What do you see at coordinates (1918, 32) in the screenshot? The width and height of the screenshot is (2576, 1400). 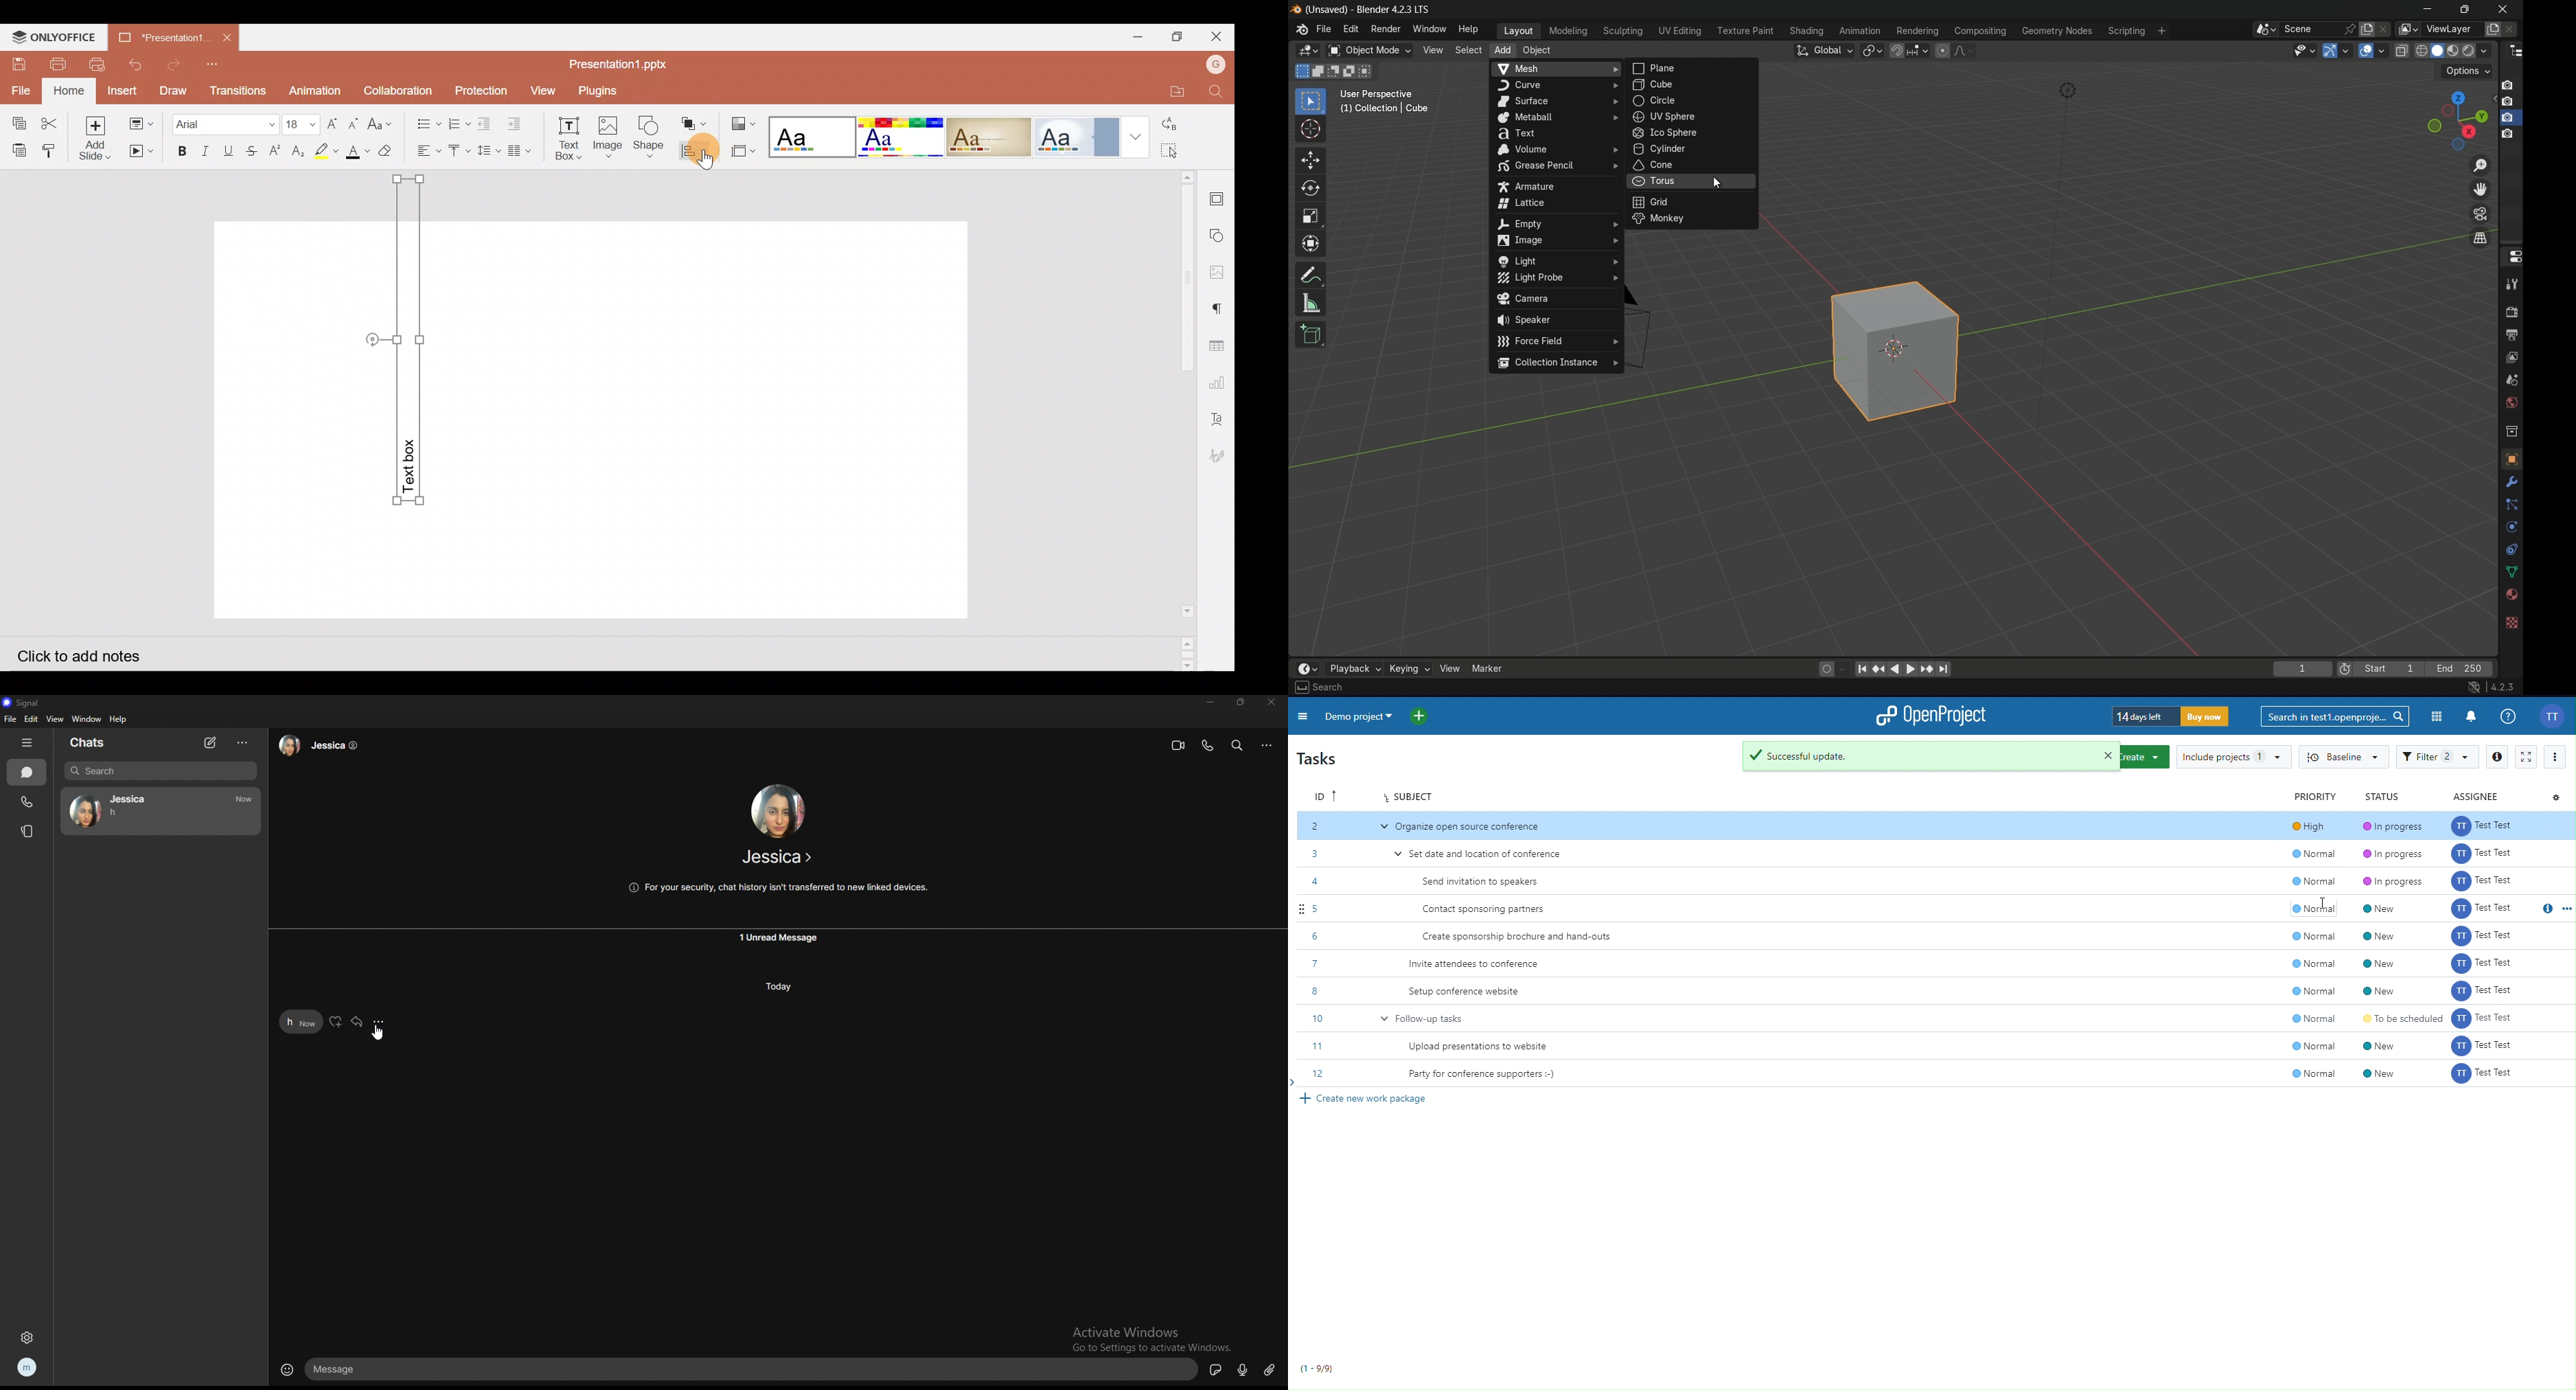 I see `rendering` at bounding box center [1918, 32].